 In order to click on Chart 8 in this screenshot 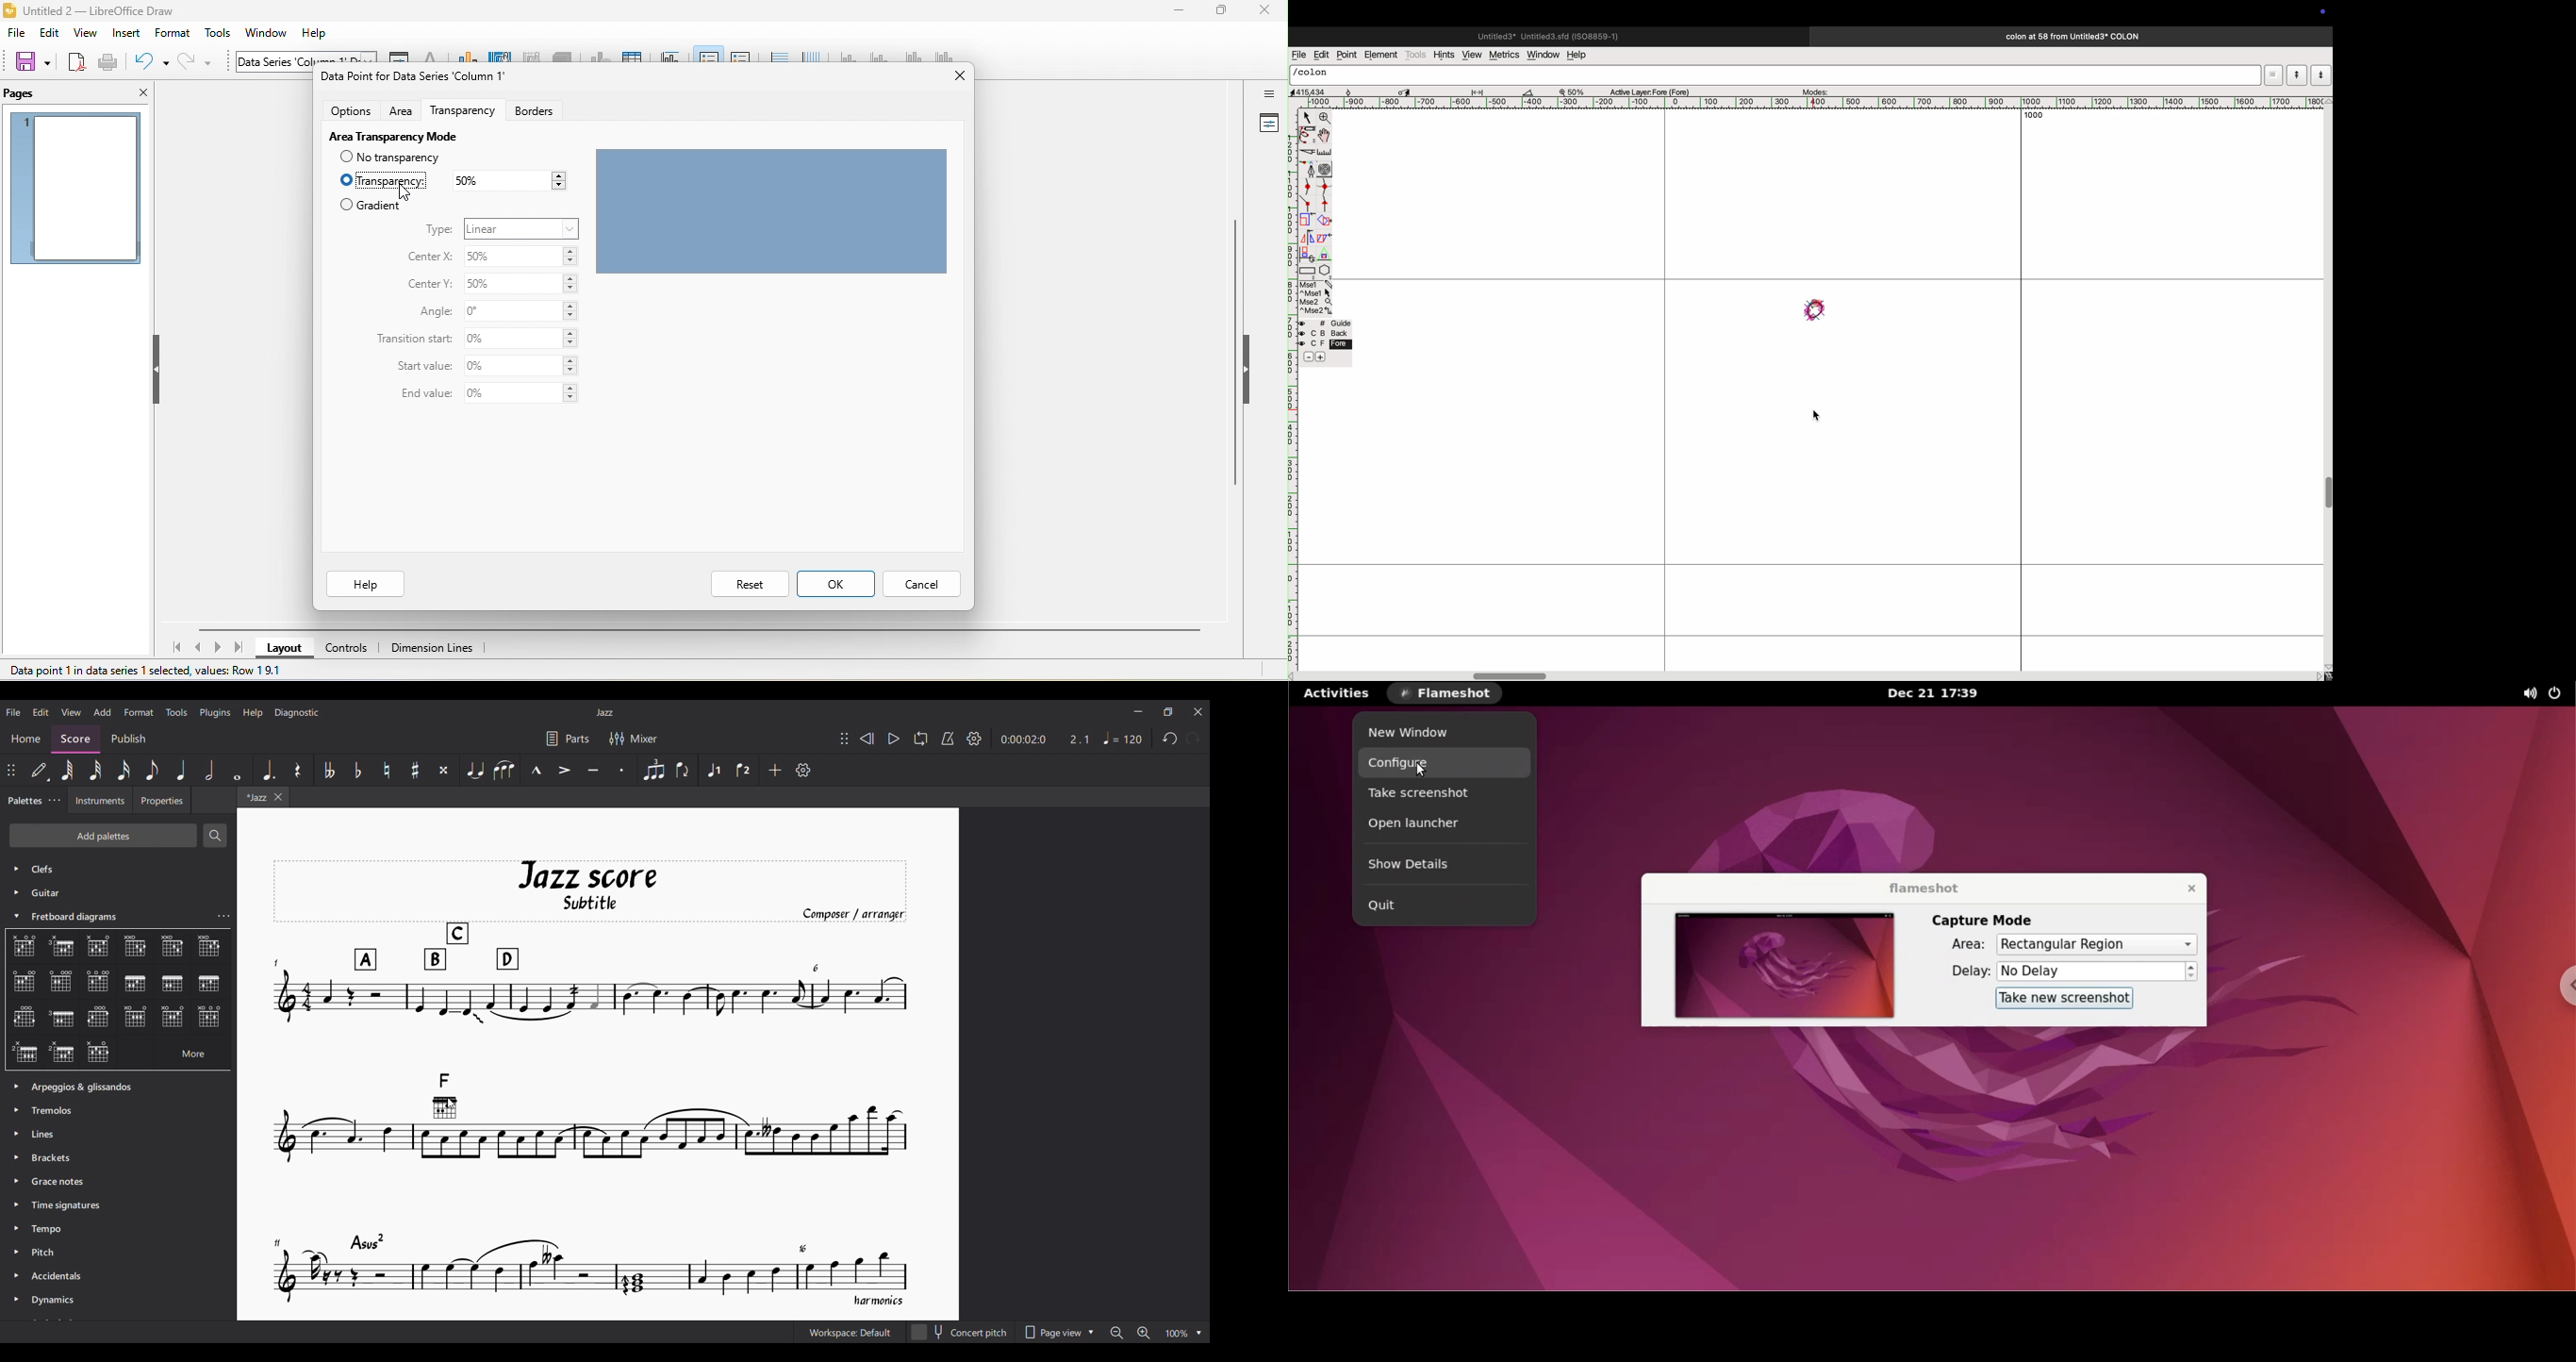, I will do `click(97, 980)`.